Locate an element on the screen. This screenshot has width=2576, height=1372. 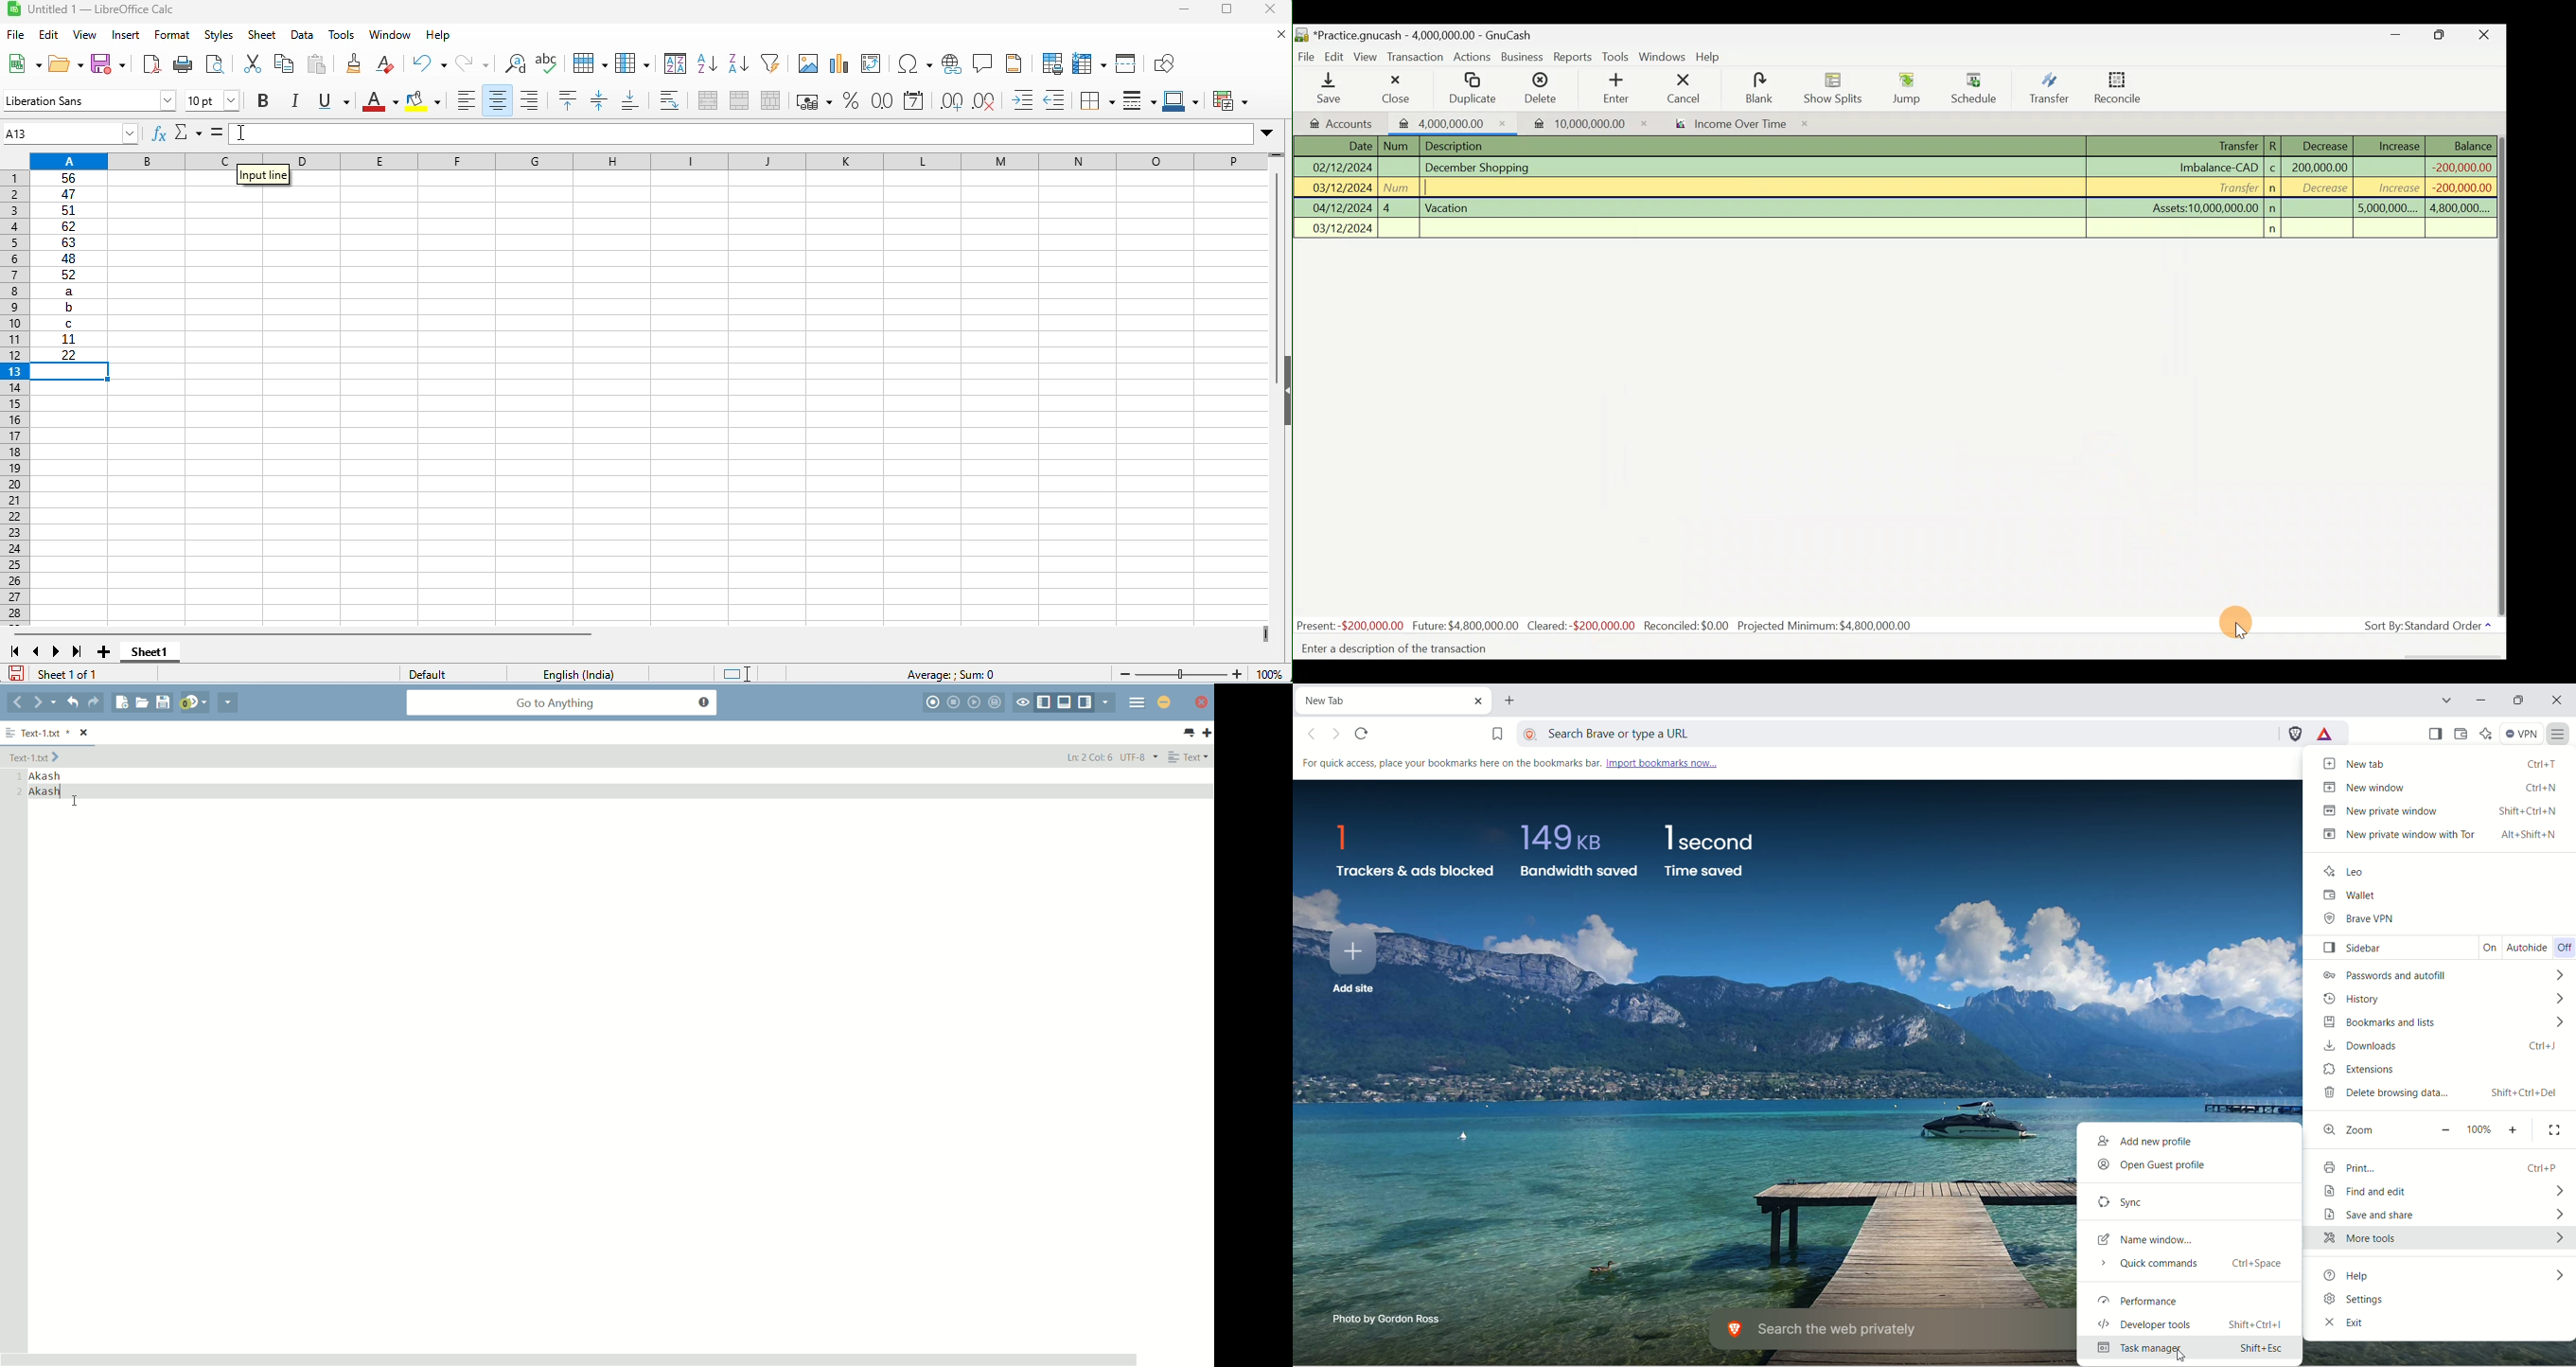
conditional is located at coordinates (1229, 99).